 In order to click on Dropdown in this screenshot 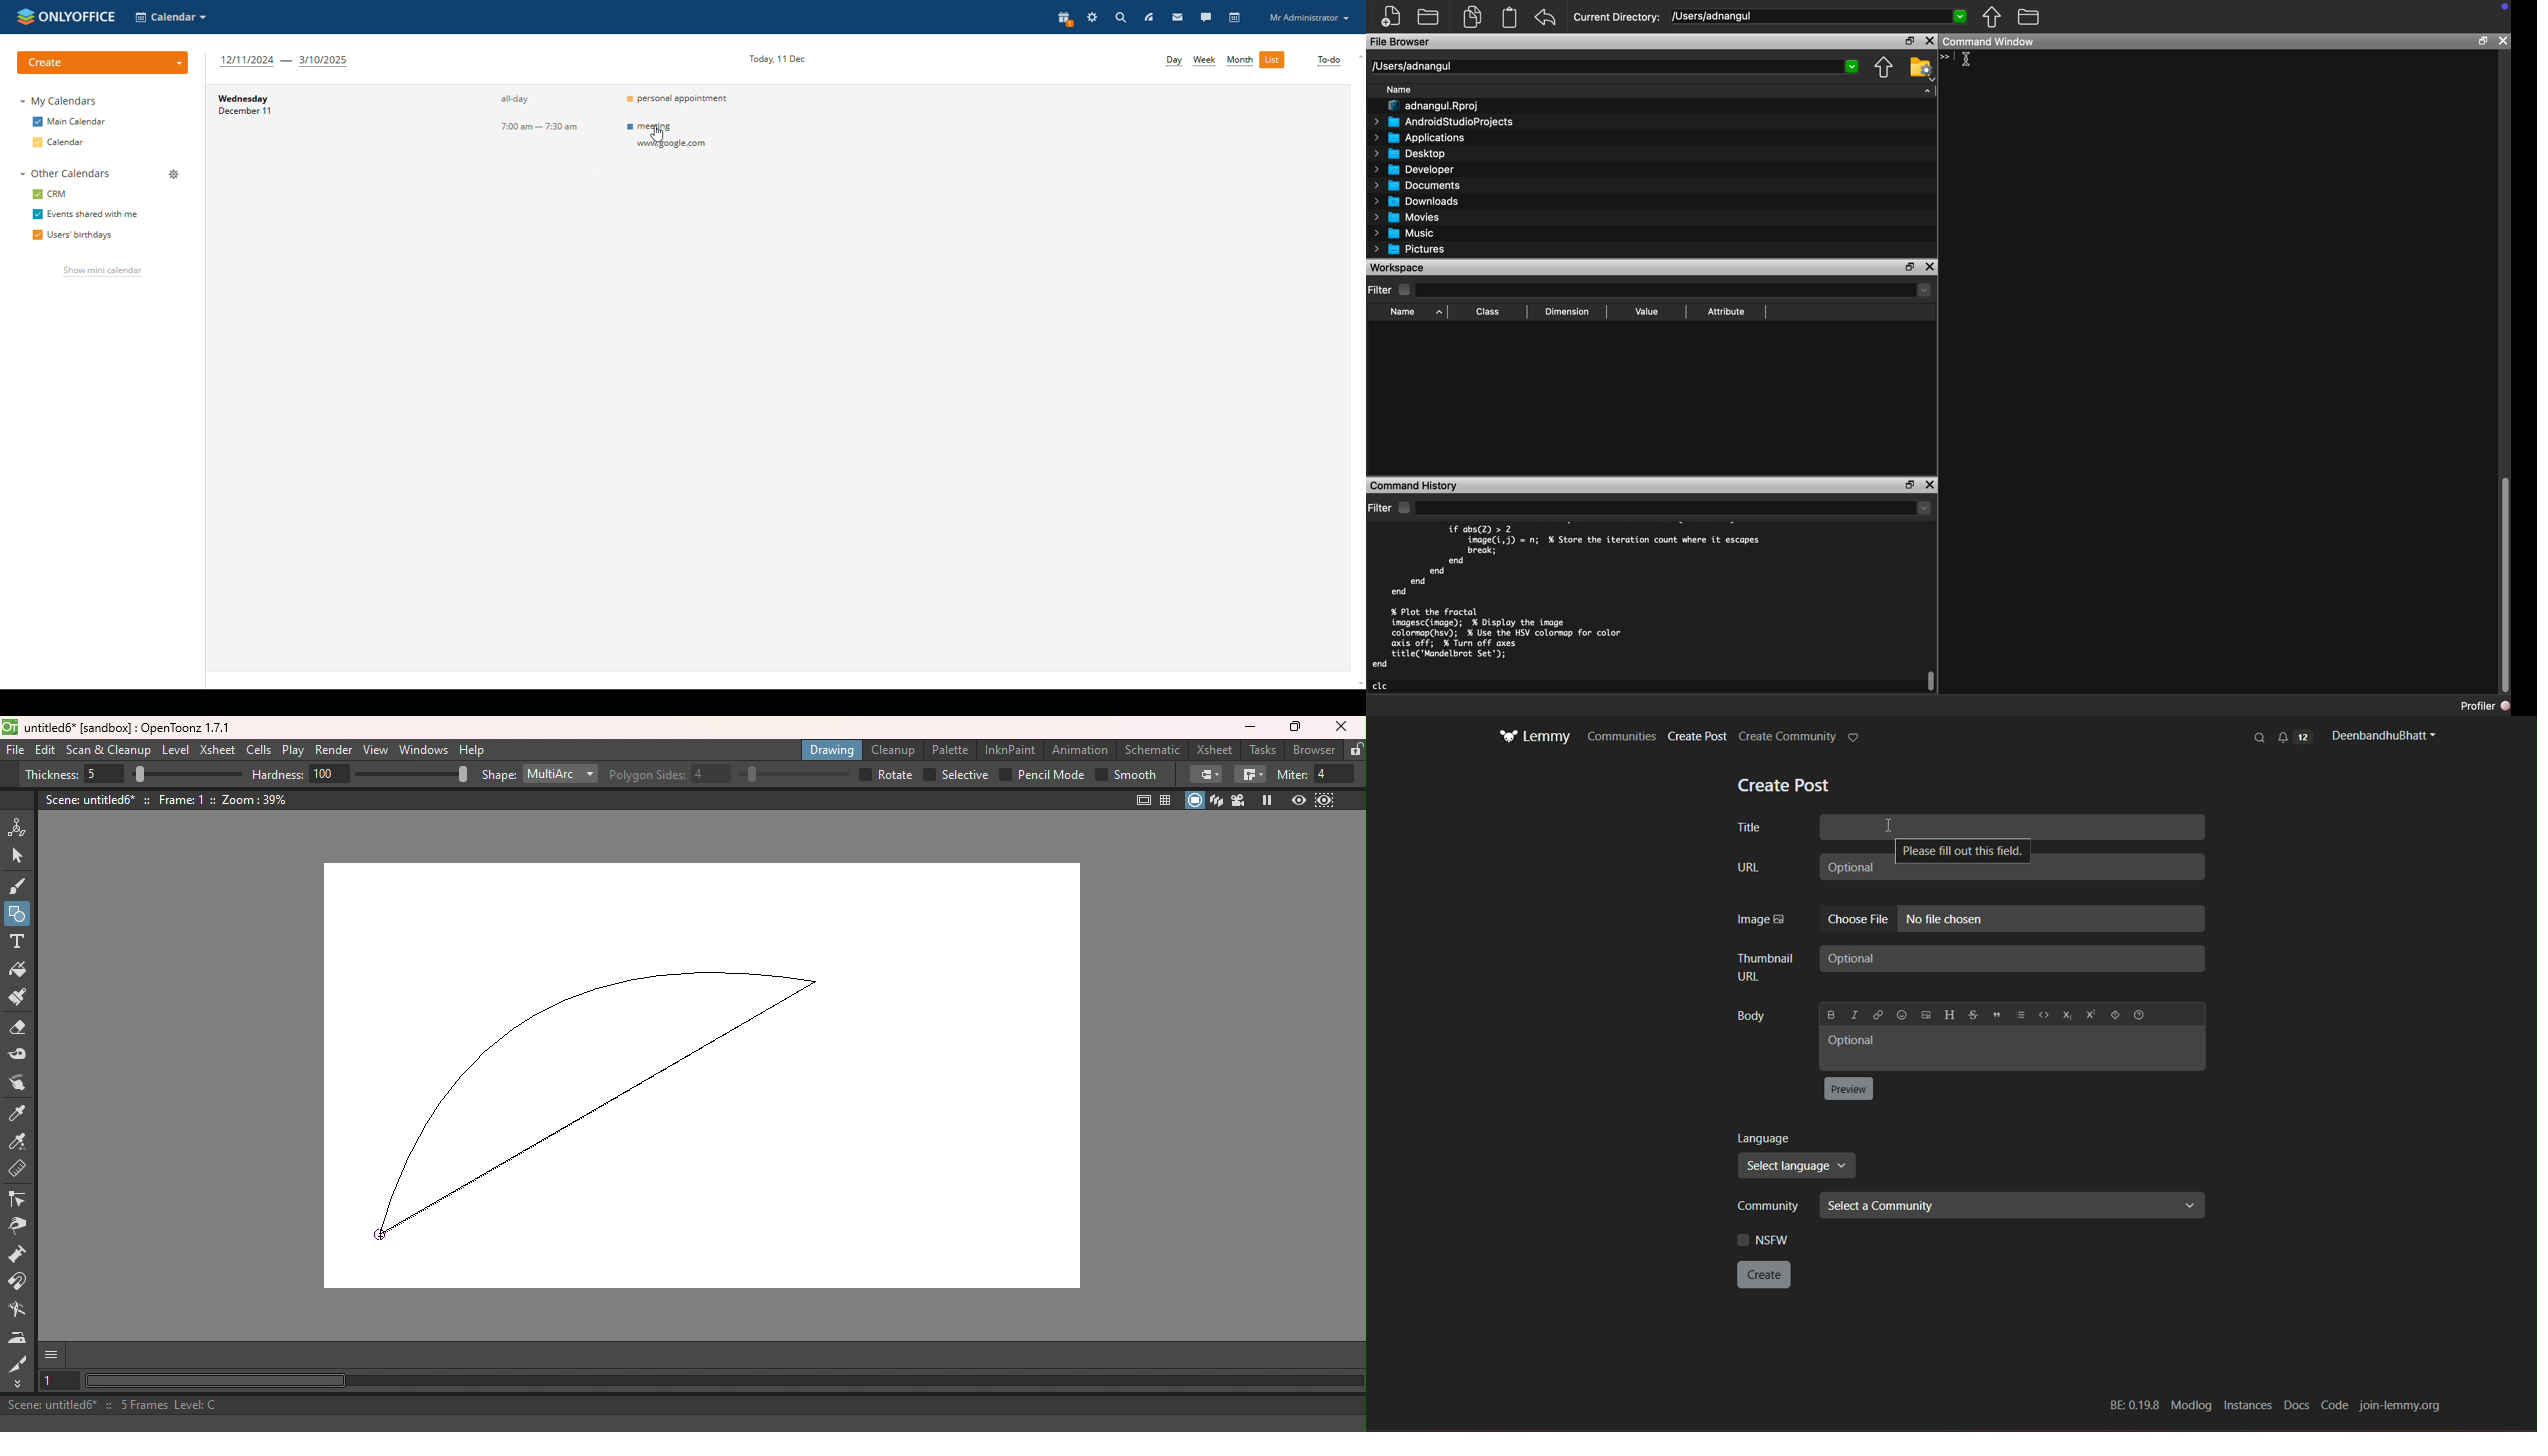, I will do `click(1674, 292)`.